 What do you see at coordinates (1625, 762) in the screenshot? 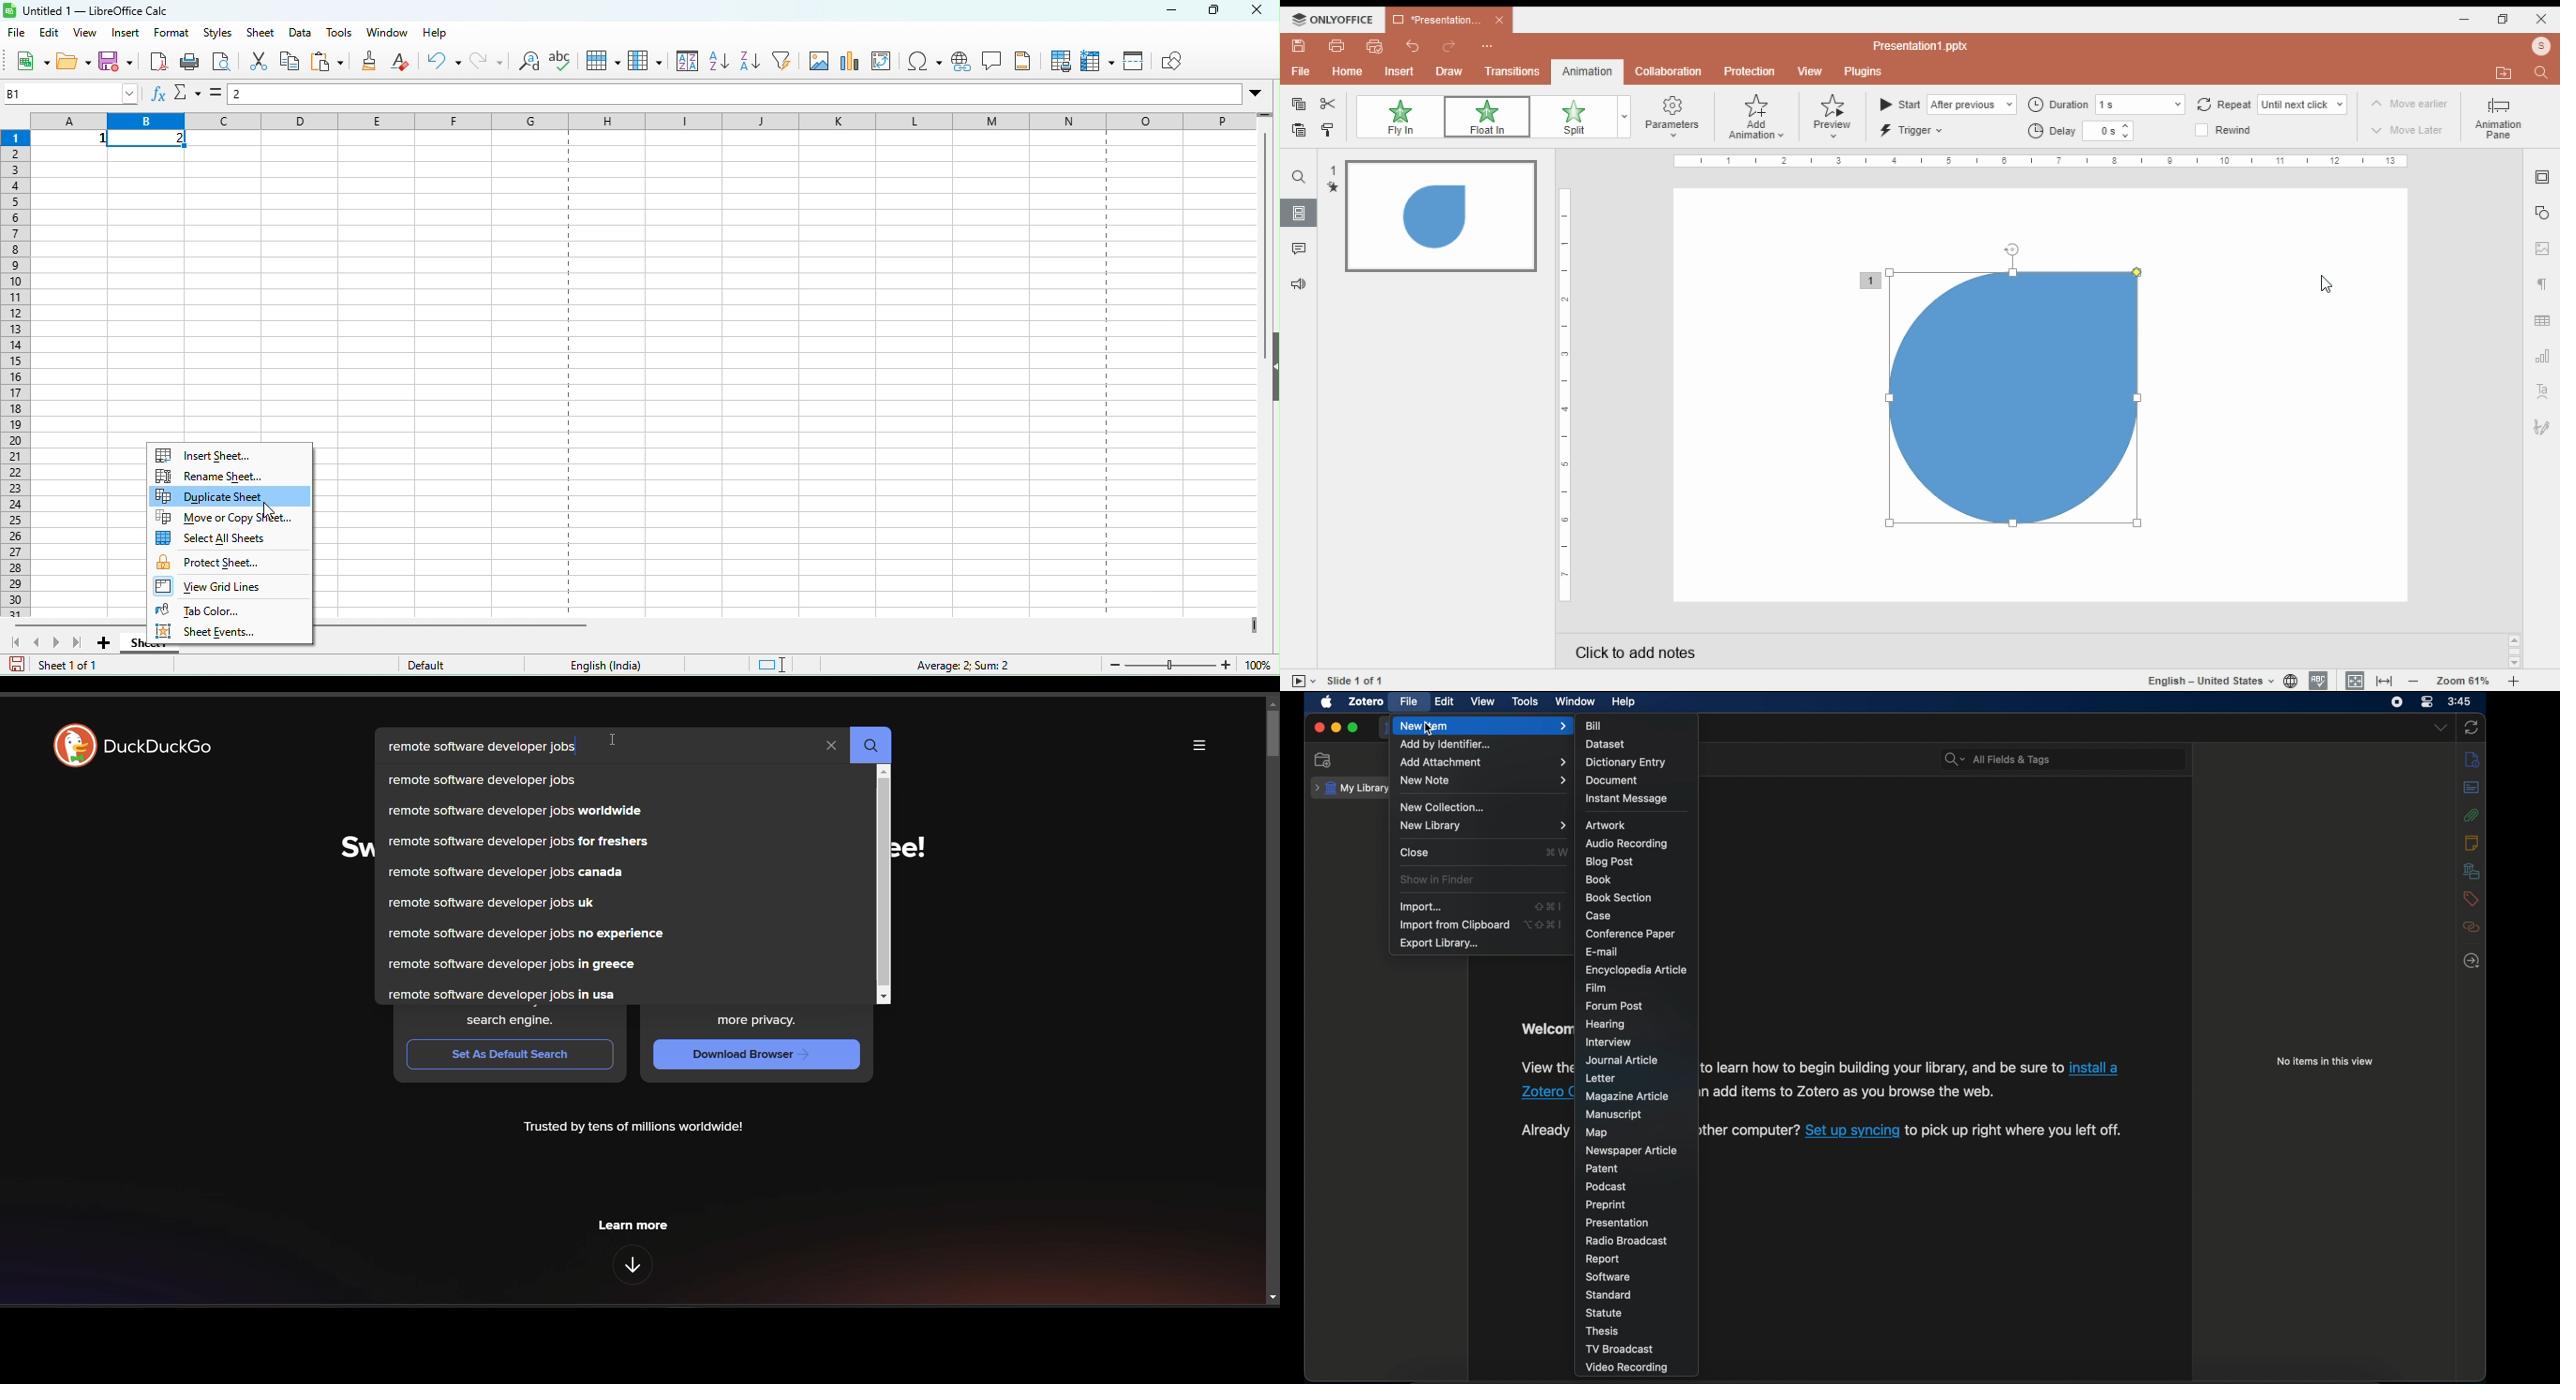
I see `dictionary entry` at bounding box center [1625, 762].